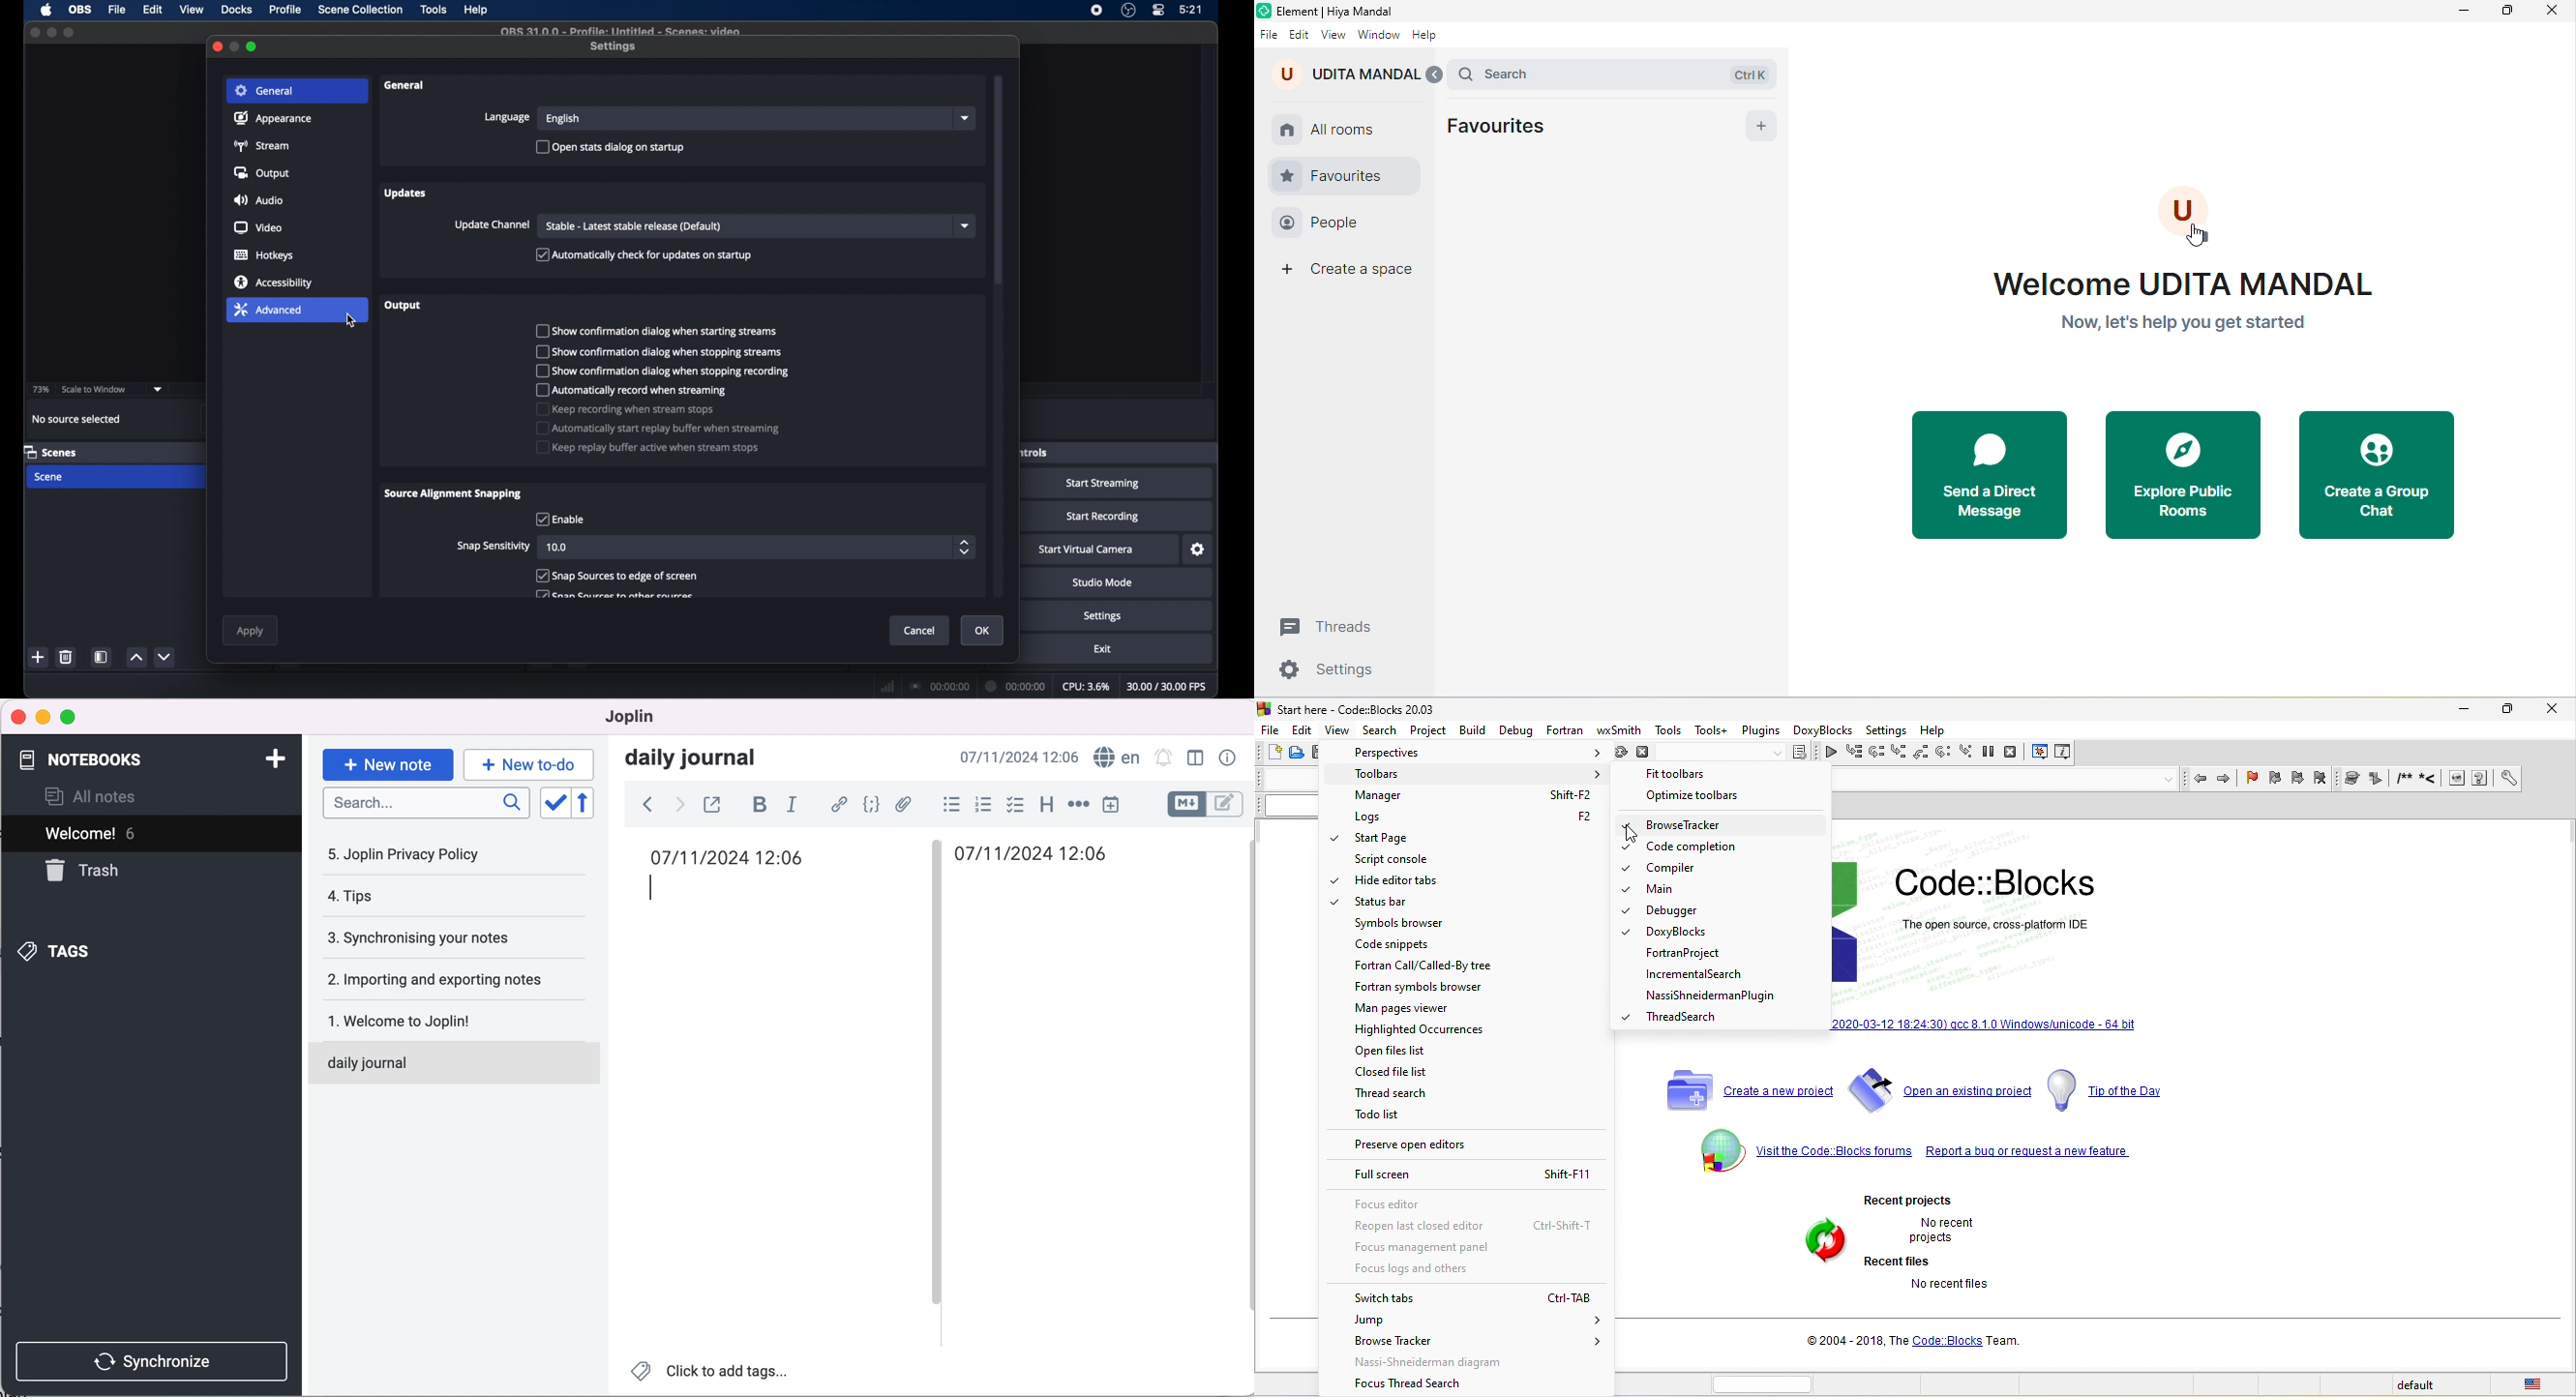  What do you see at coordinates (1938, 728) in the screenshot?
I see `help` at bounding box center [1938, 728].